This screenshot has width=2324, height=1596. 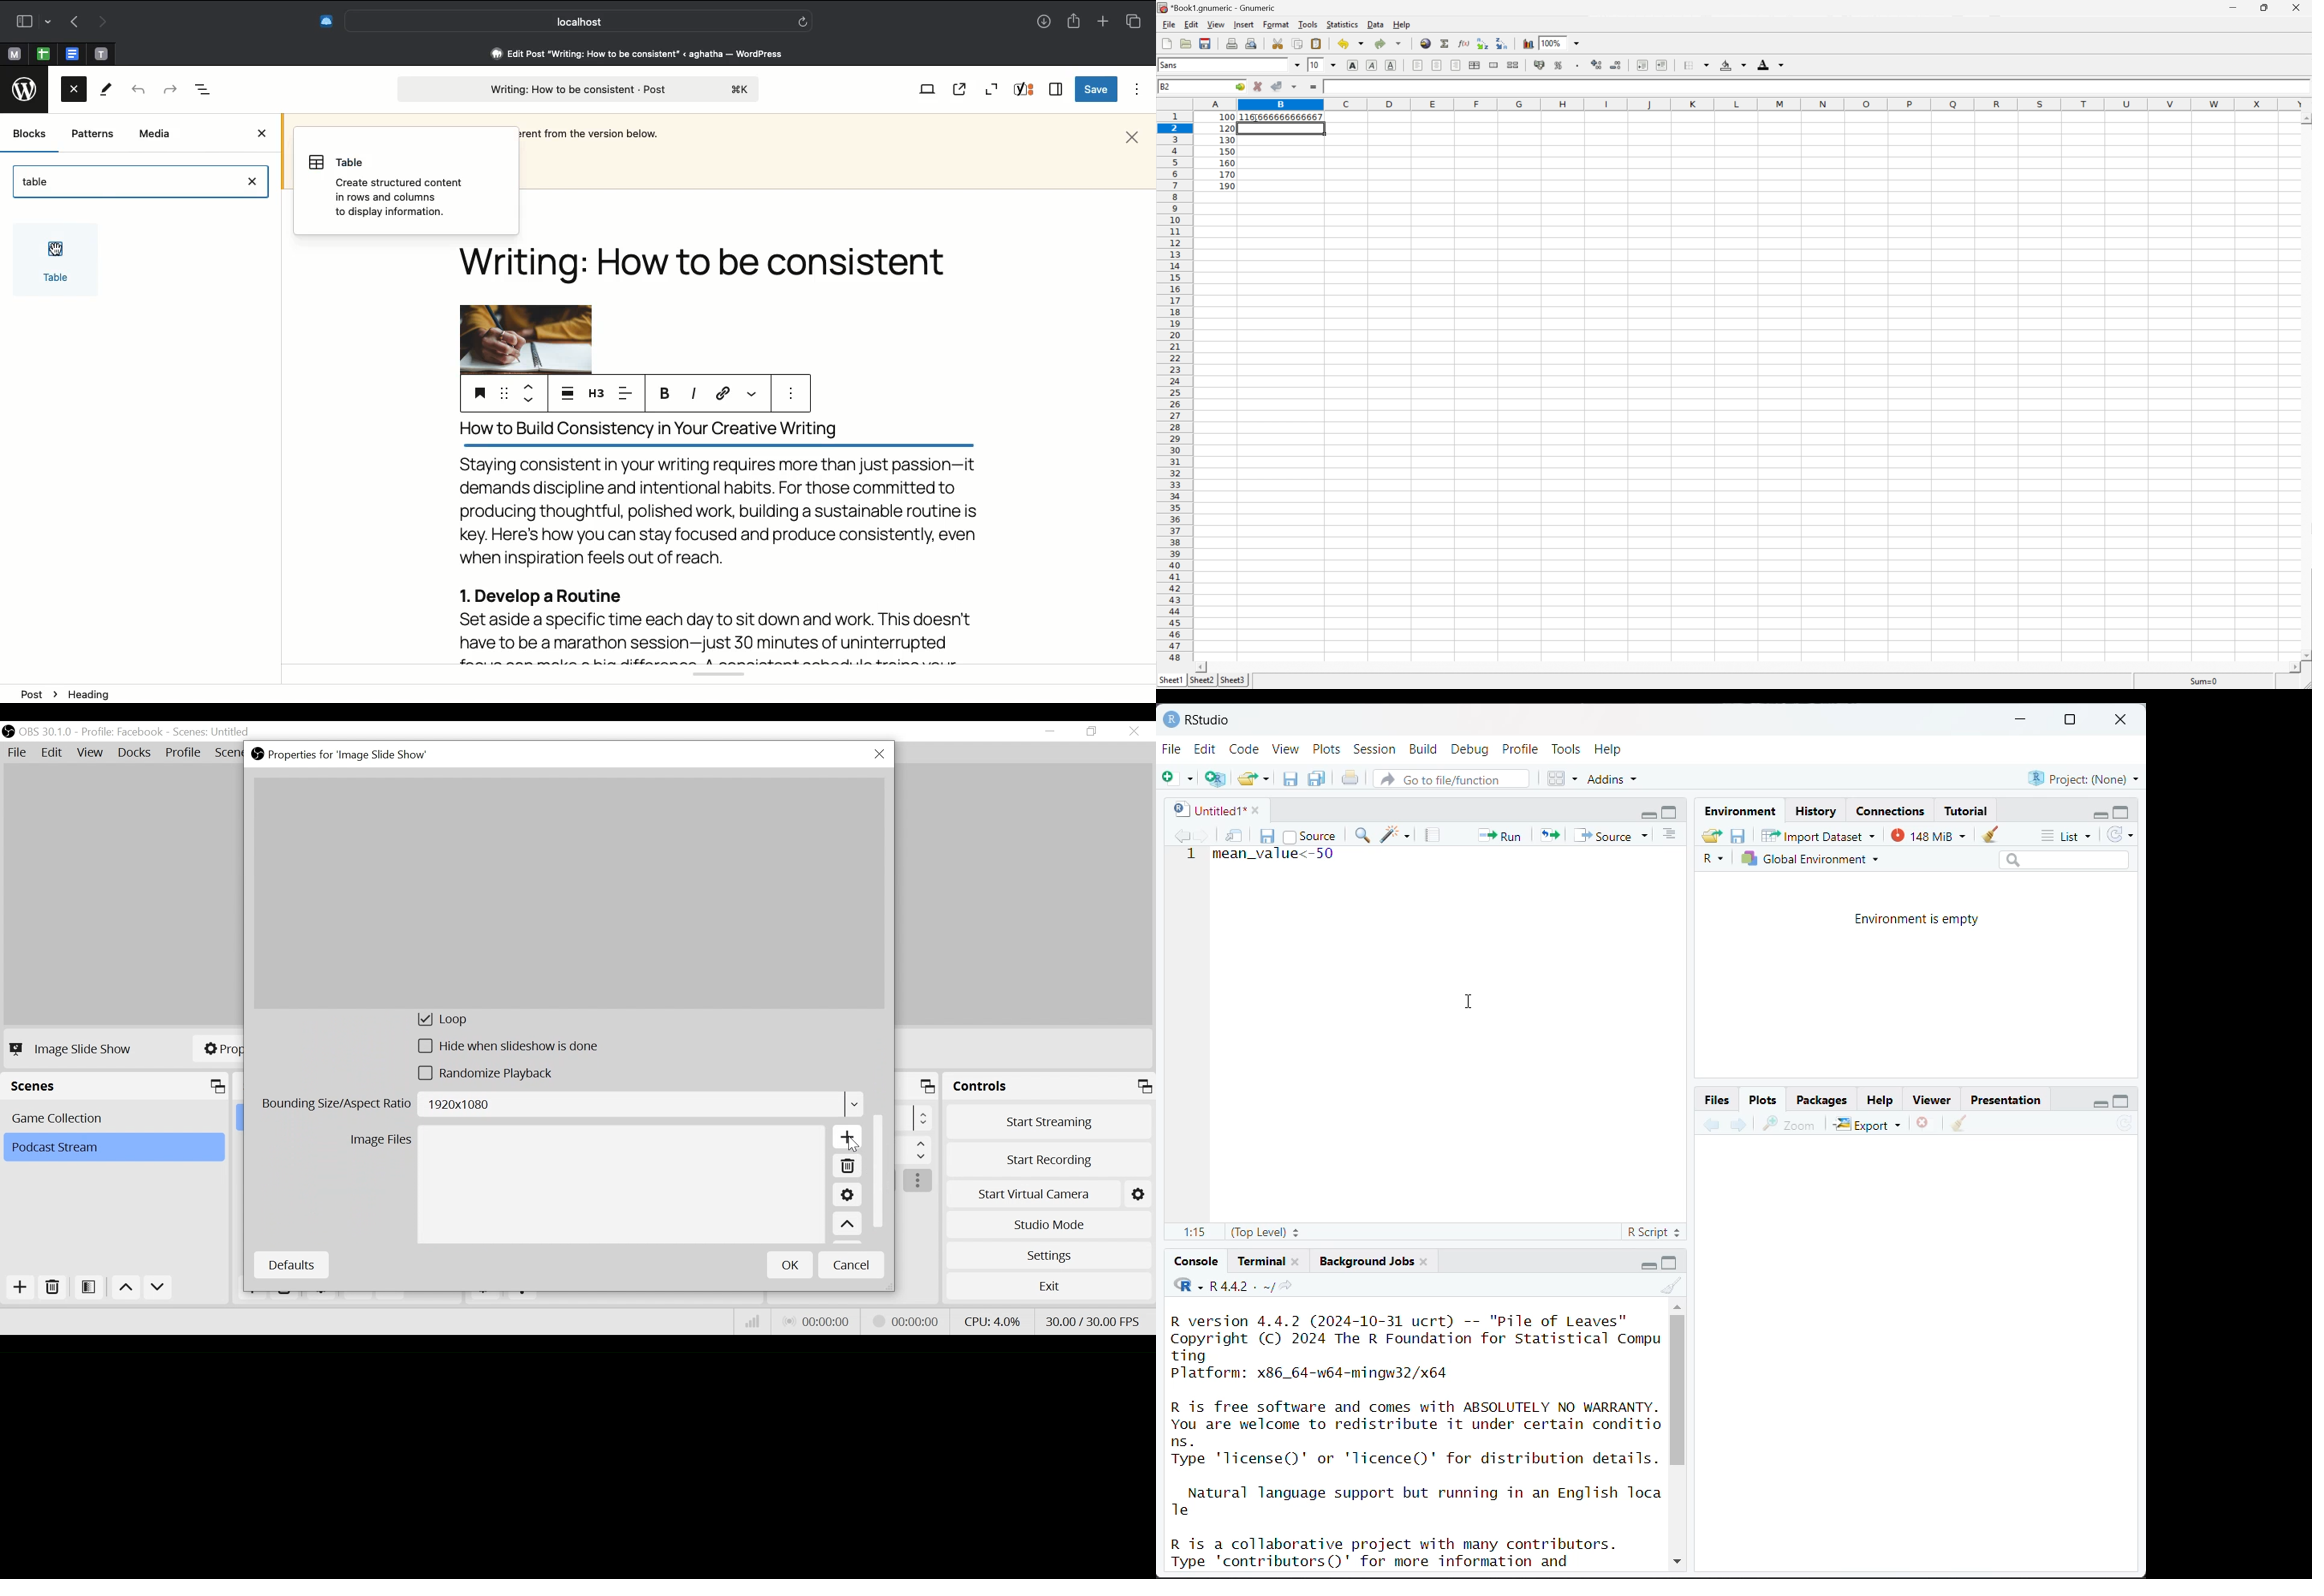 I want to click on run, so click(x=1498, y=834).